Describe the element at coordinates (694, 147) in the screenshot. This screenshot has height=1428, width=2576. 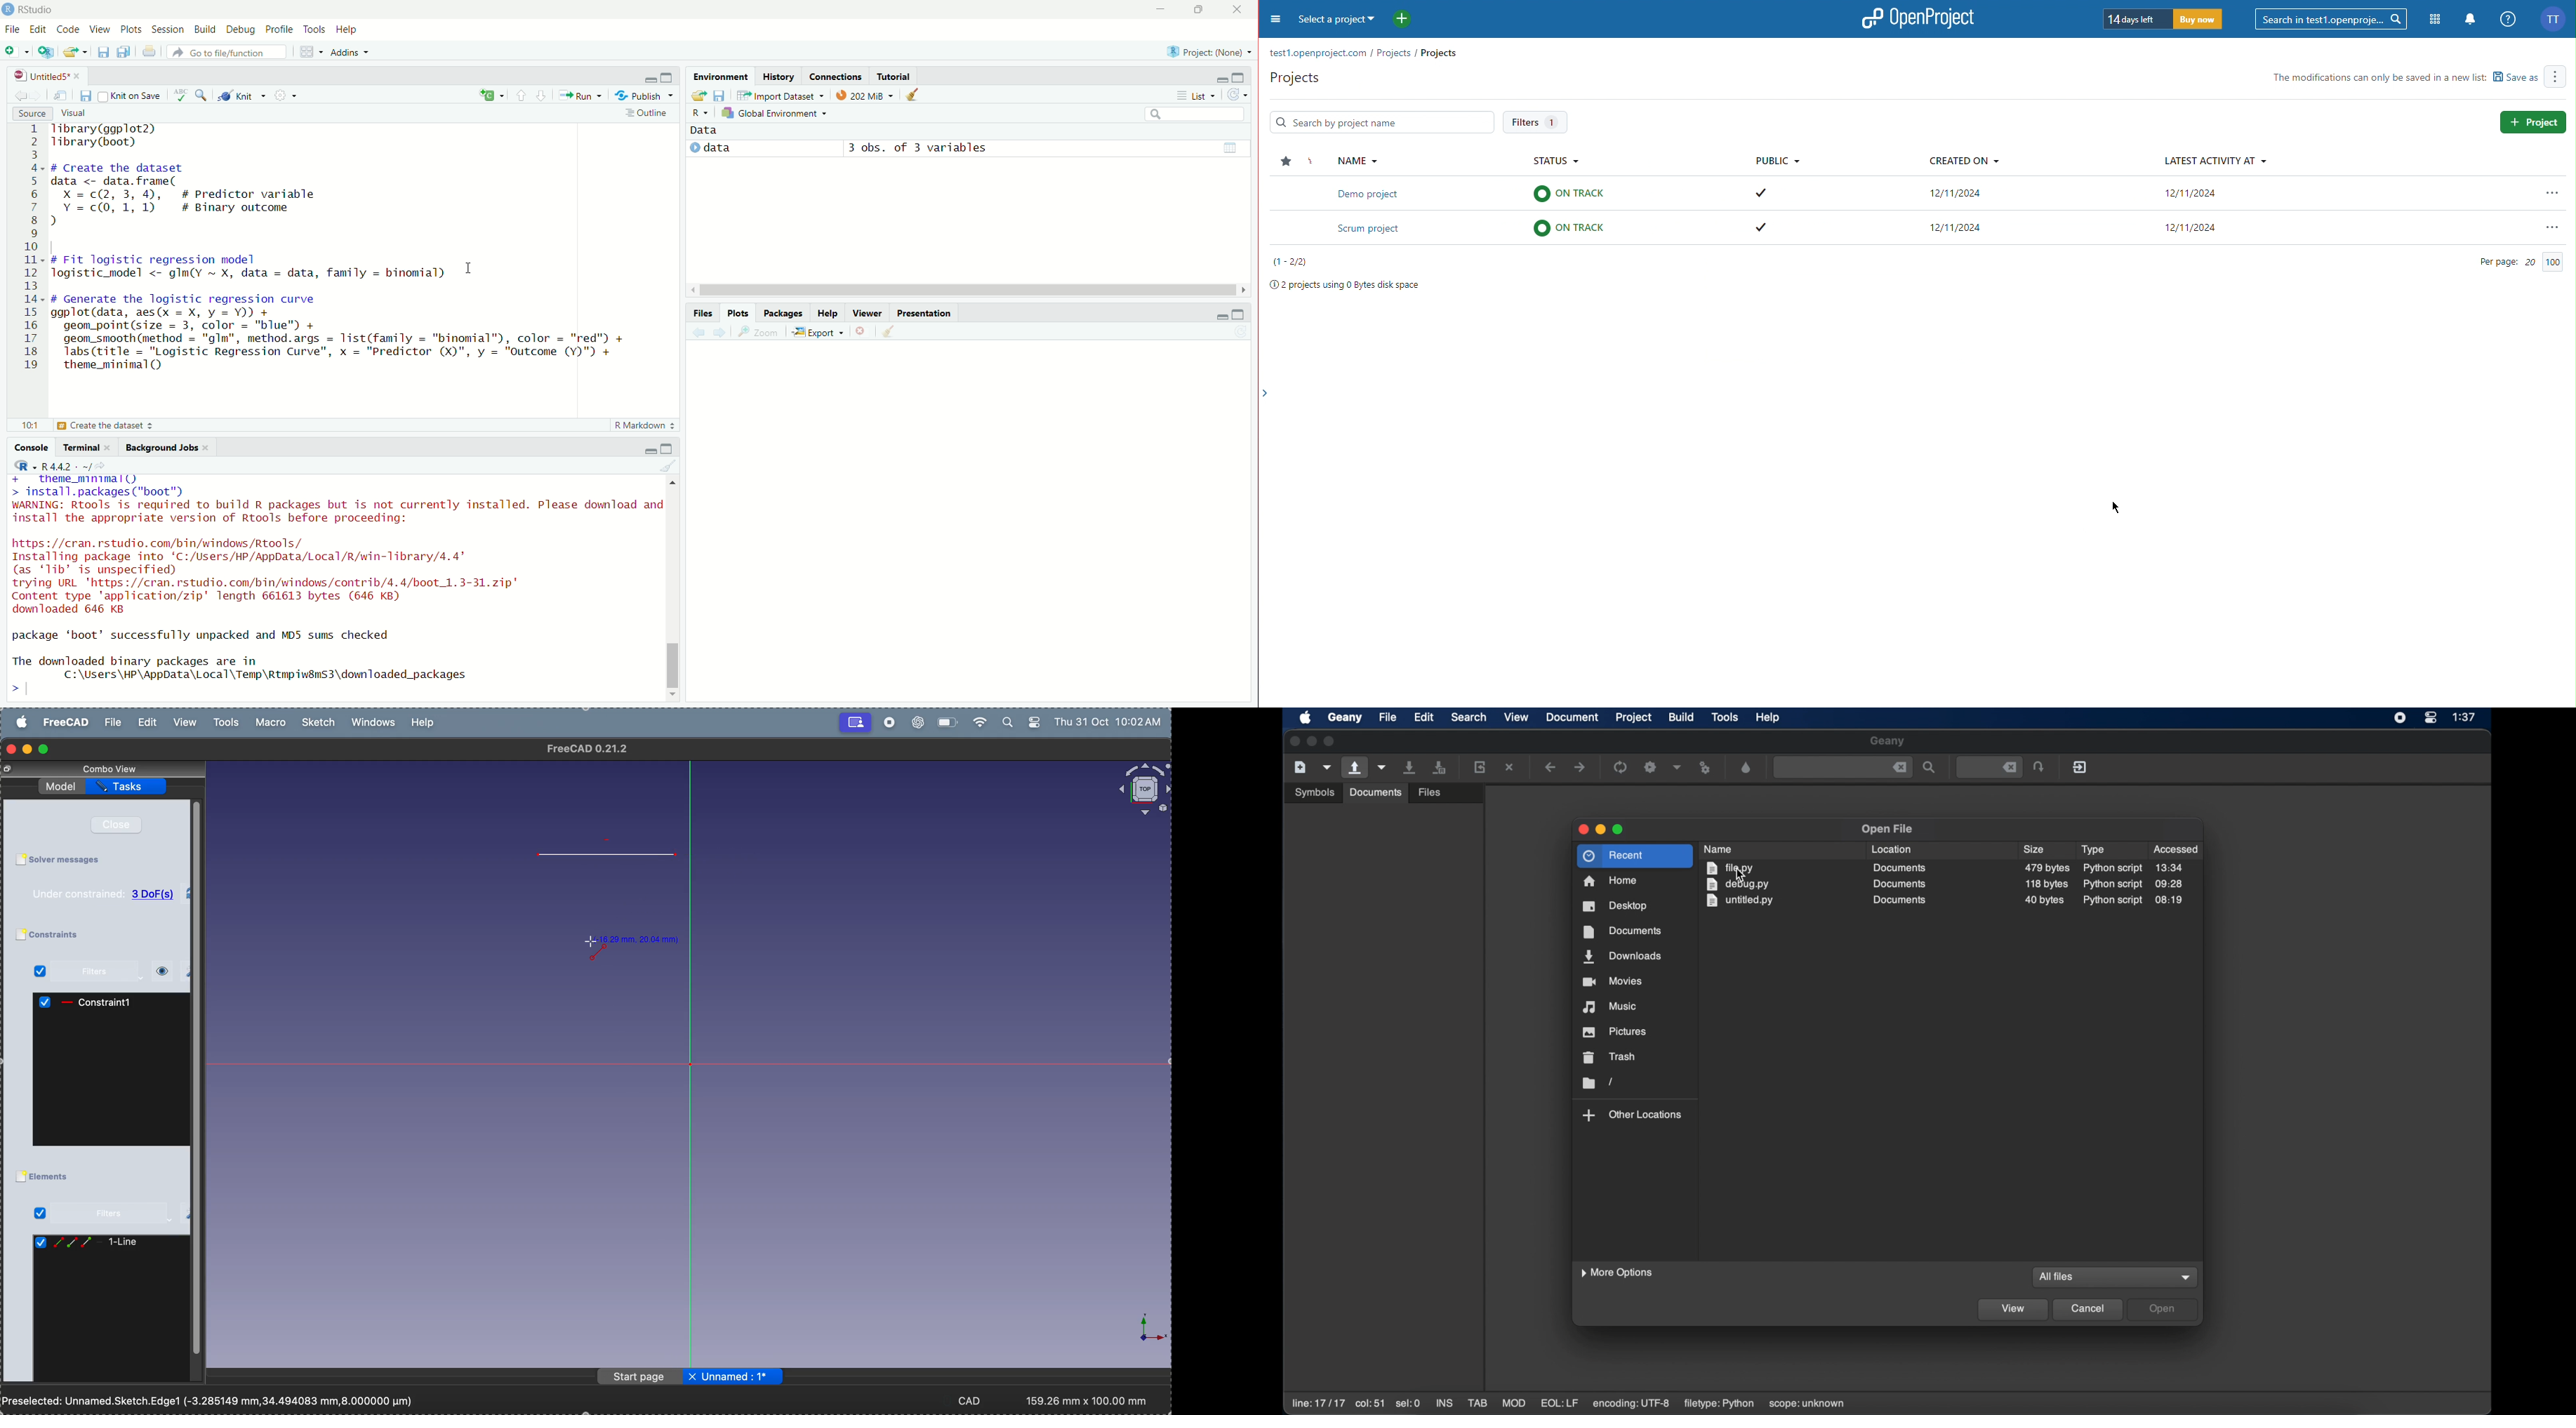
I see `expand/collapse` at that location.